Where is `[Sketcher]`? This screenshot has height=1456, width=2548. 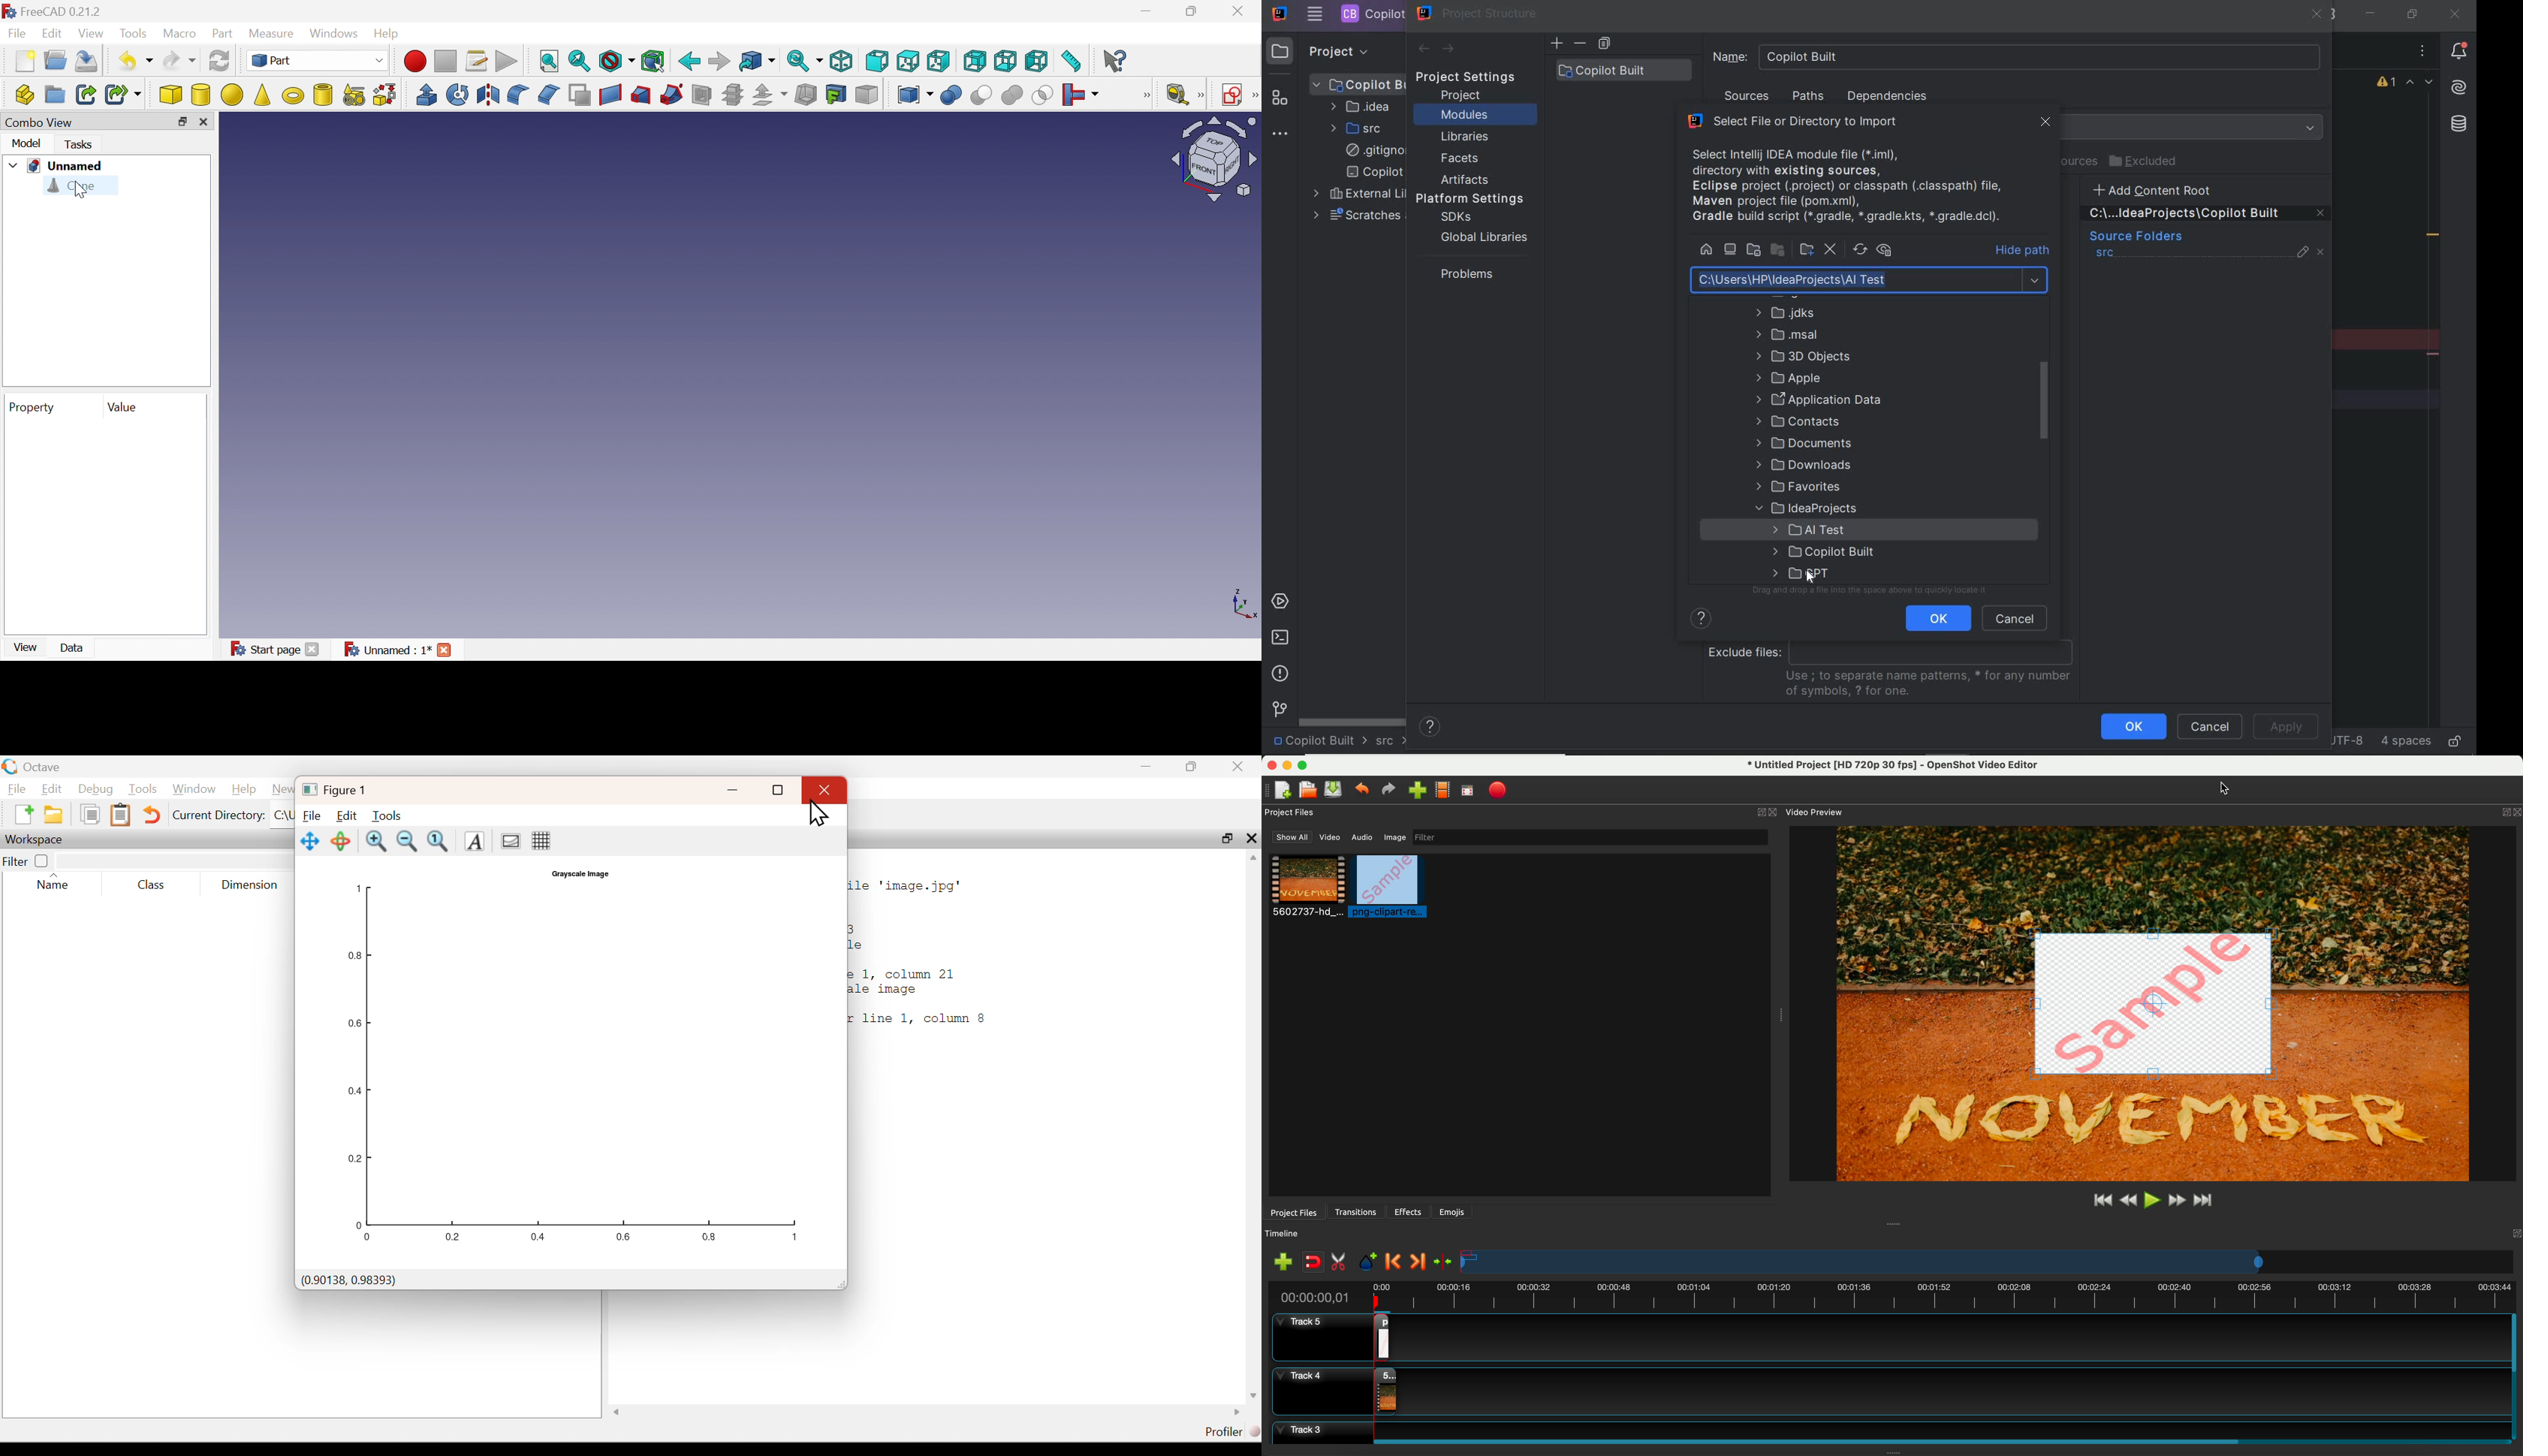
[Sketcher] is located at coordinates (1254, 97).